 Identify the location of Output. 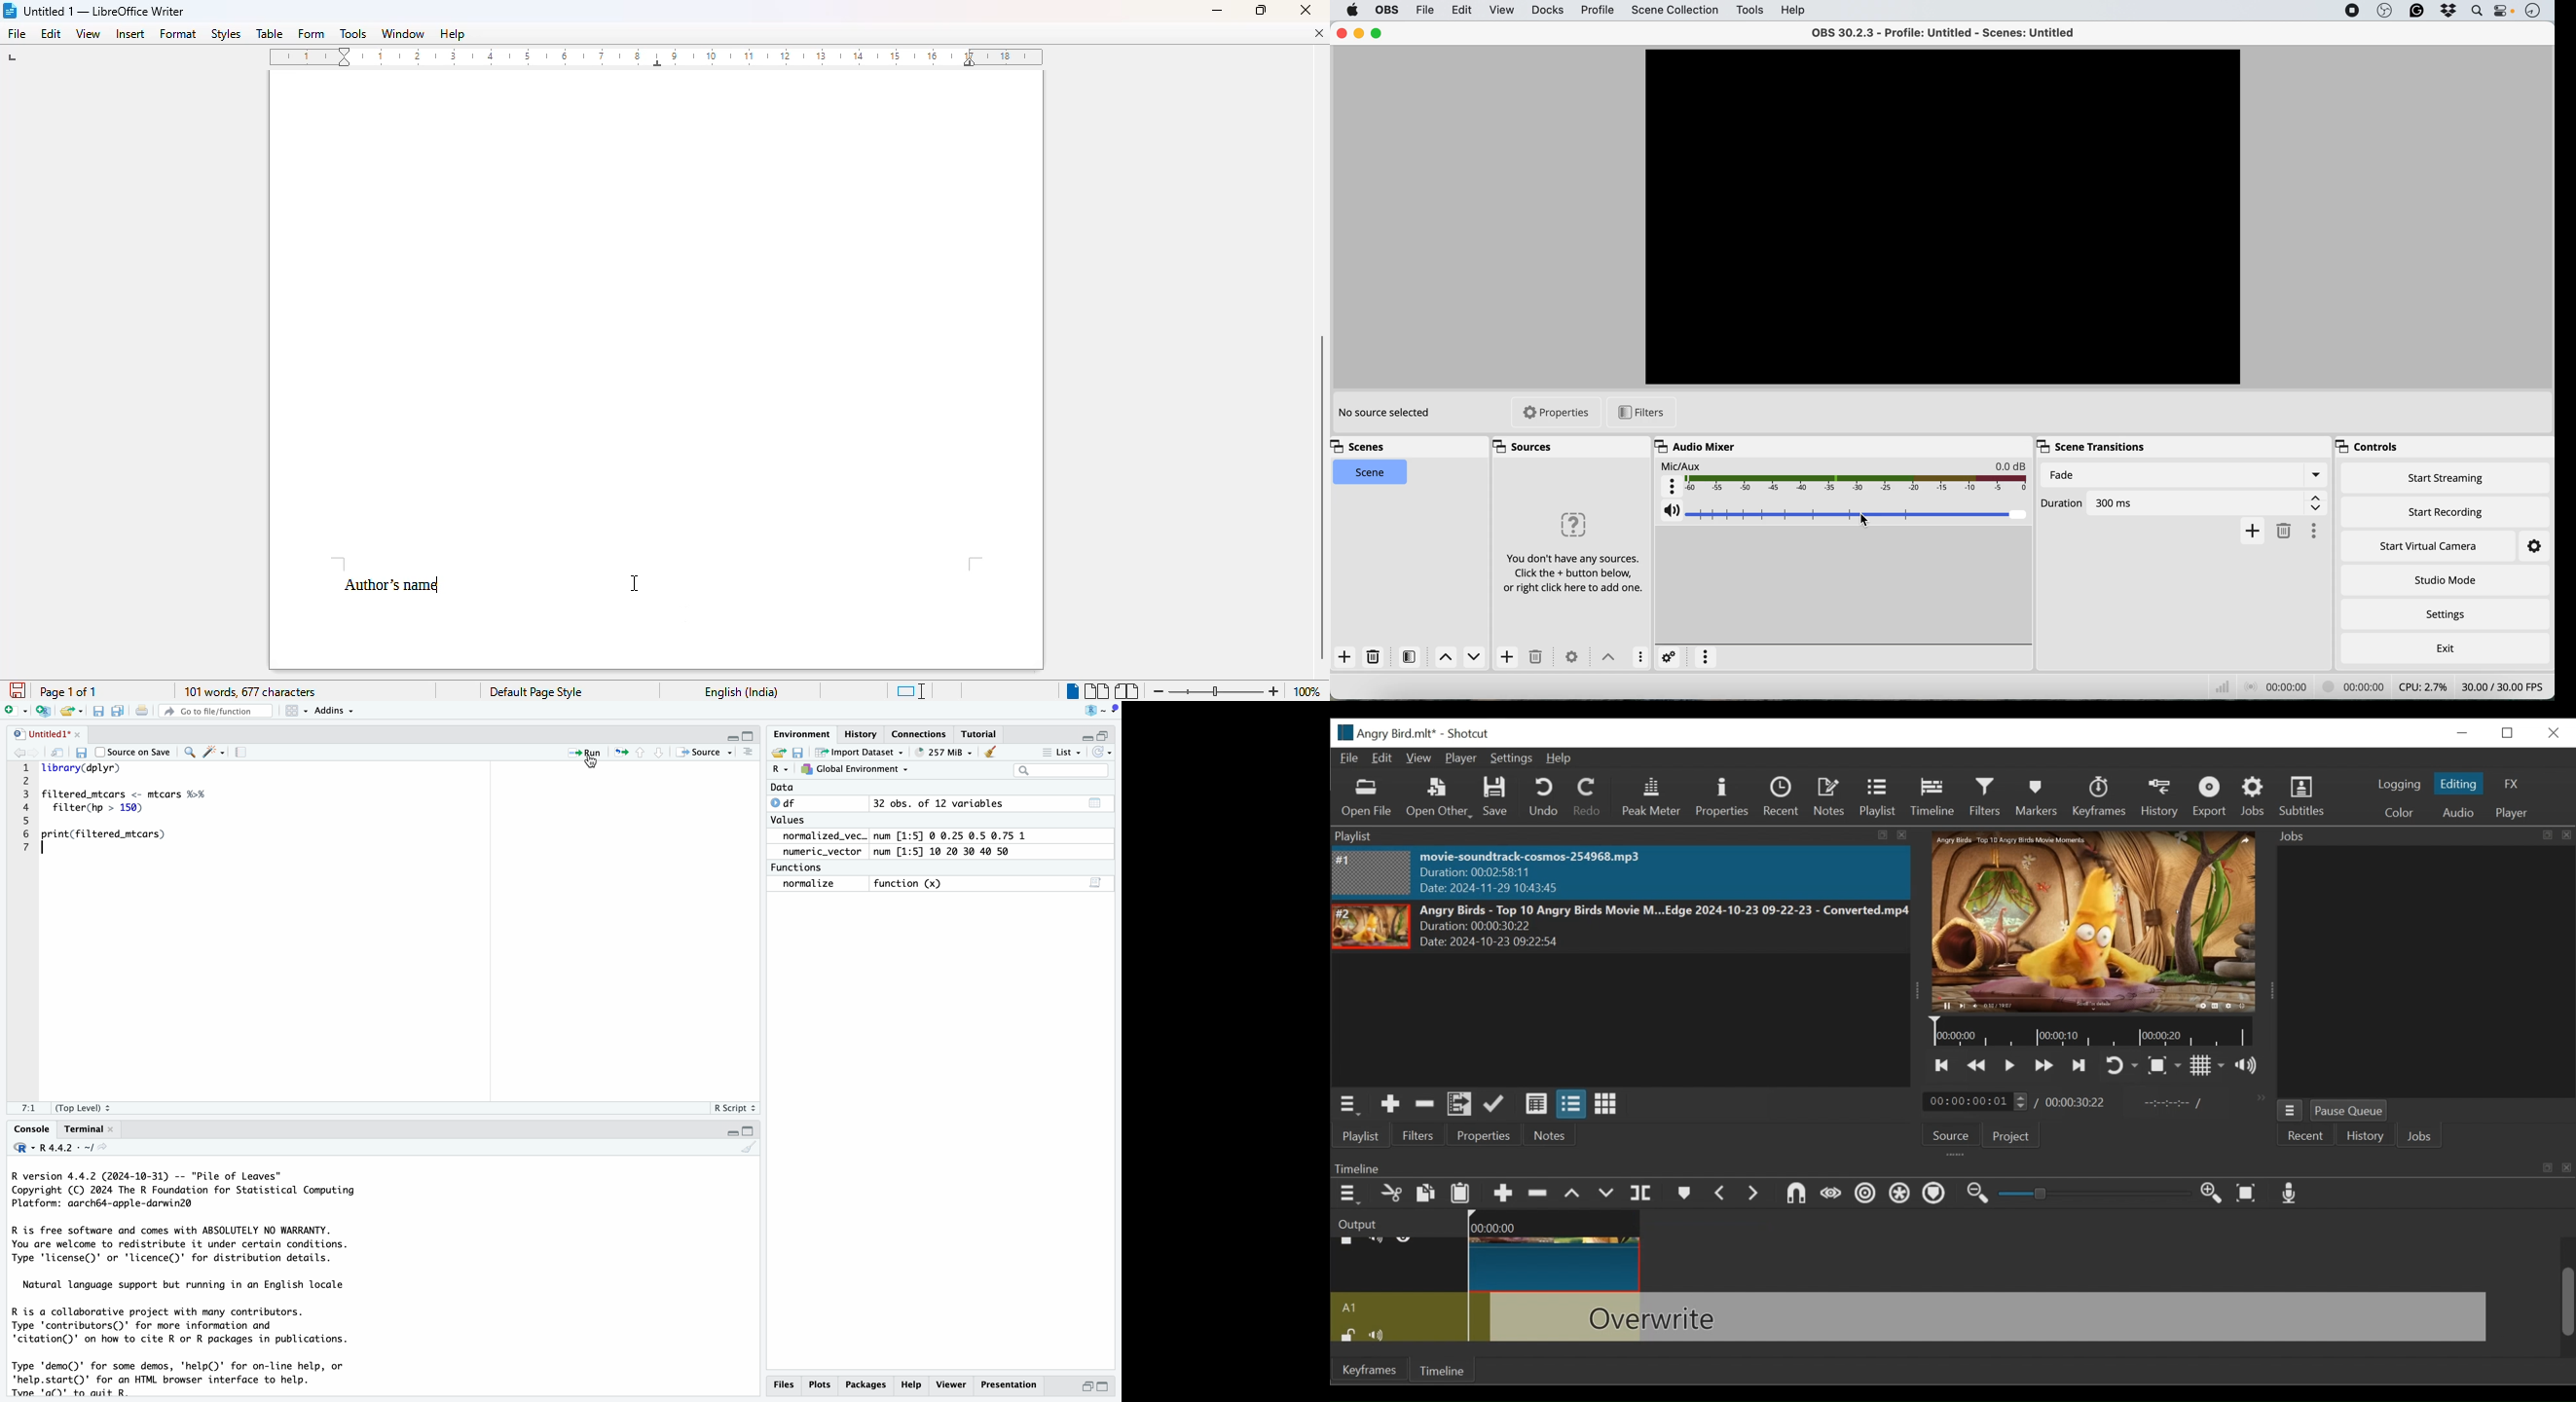
(1397, 1223).